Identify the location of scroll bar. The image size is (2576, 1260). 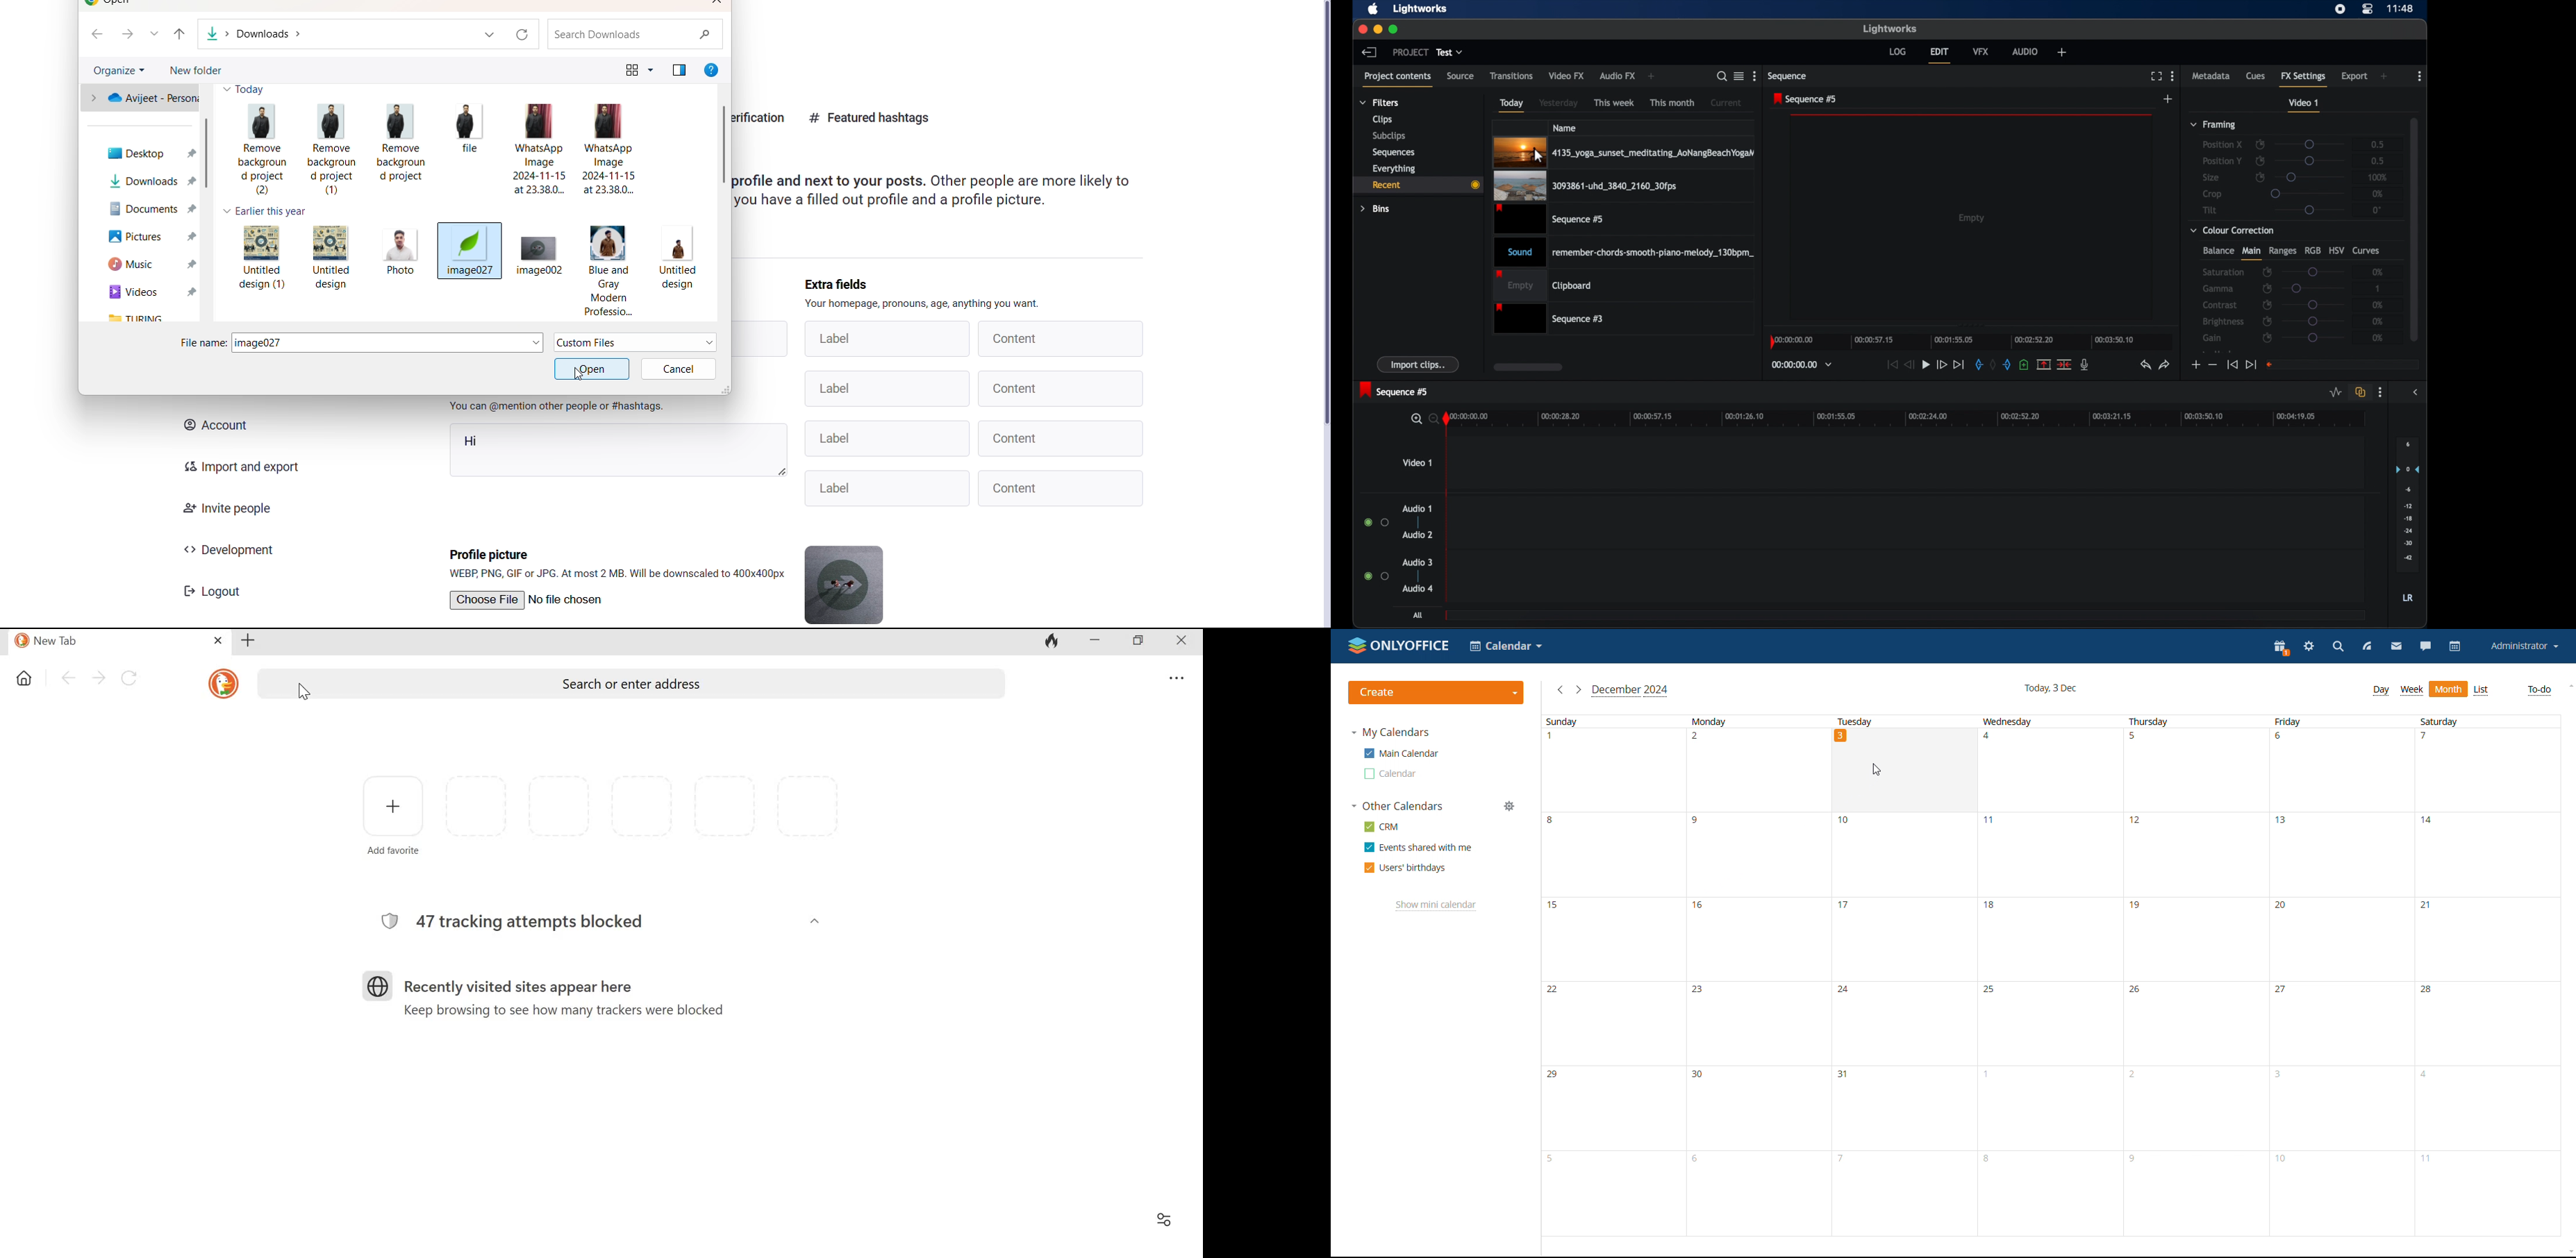
(723, 134).